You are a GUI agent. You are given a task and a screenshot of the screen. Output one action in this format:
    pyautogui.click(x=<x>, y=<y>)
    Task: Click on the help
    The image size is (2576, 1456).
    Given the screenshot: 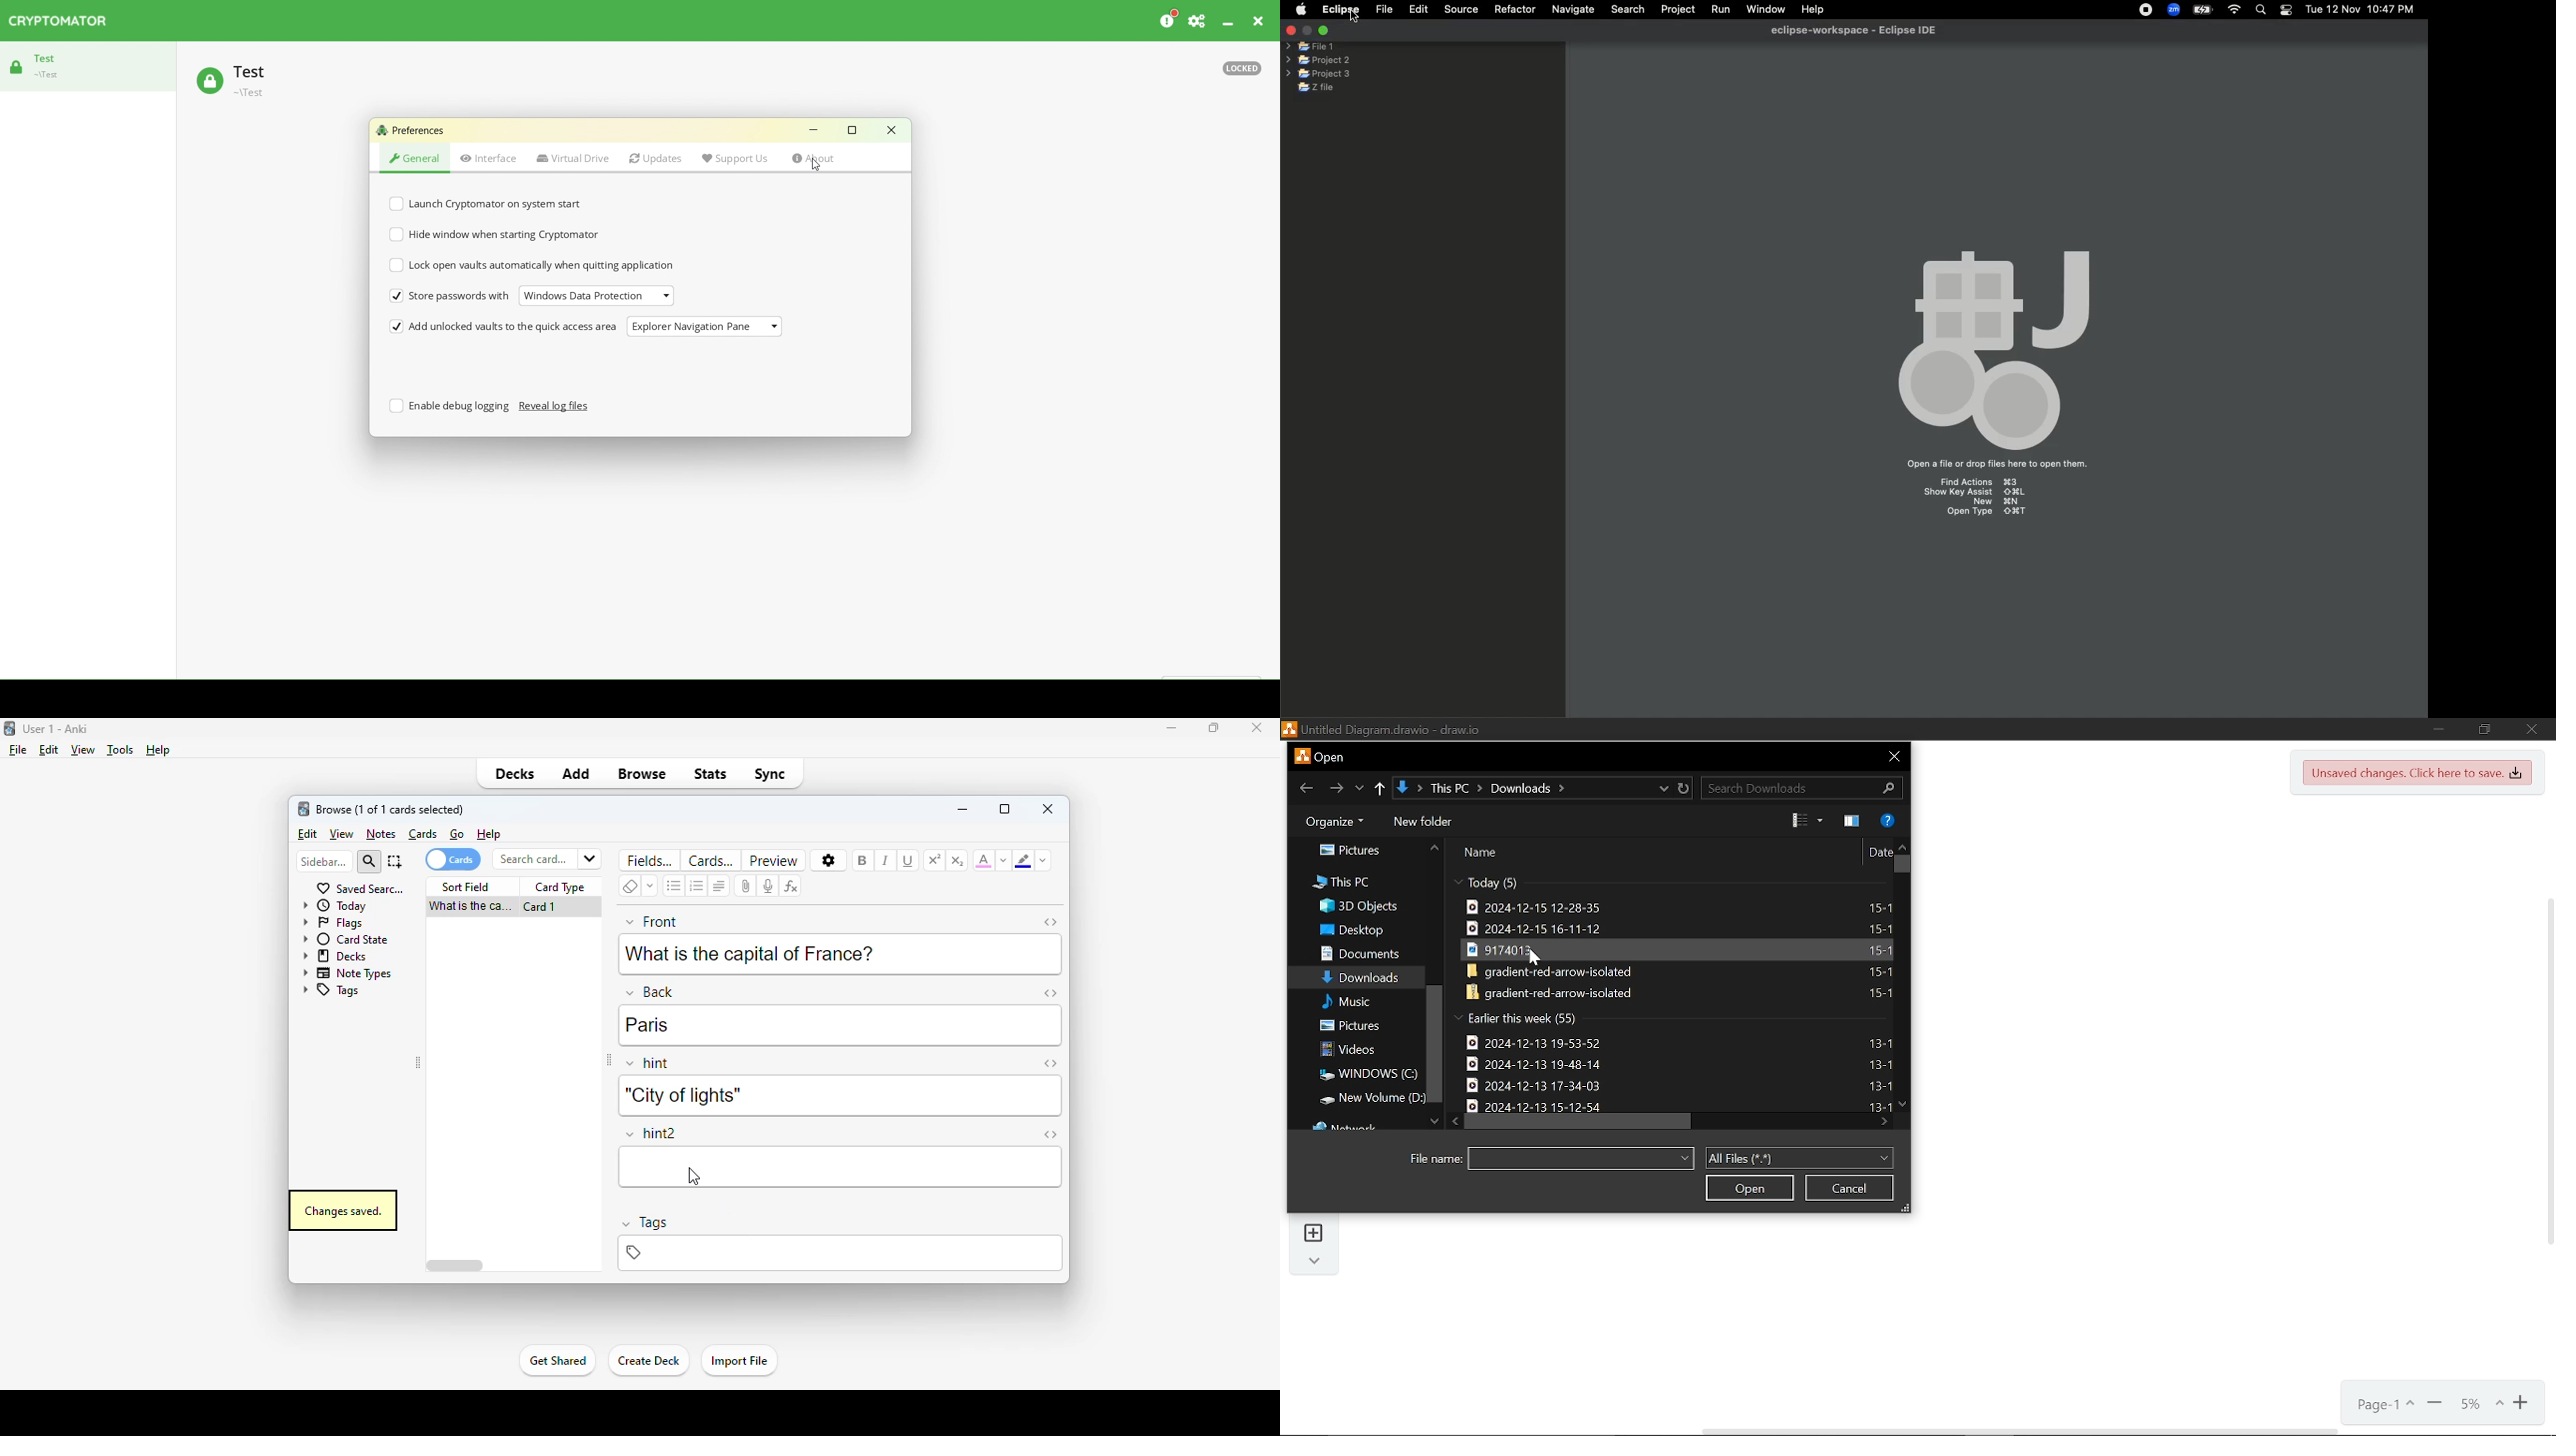 What is the action you would take?
    pyautogui.click(x=489, y=834)
    